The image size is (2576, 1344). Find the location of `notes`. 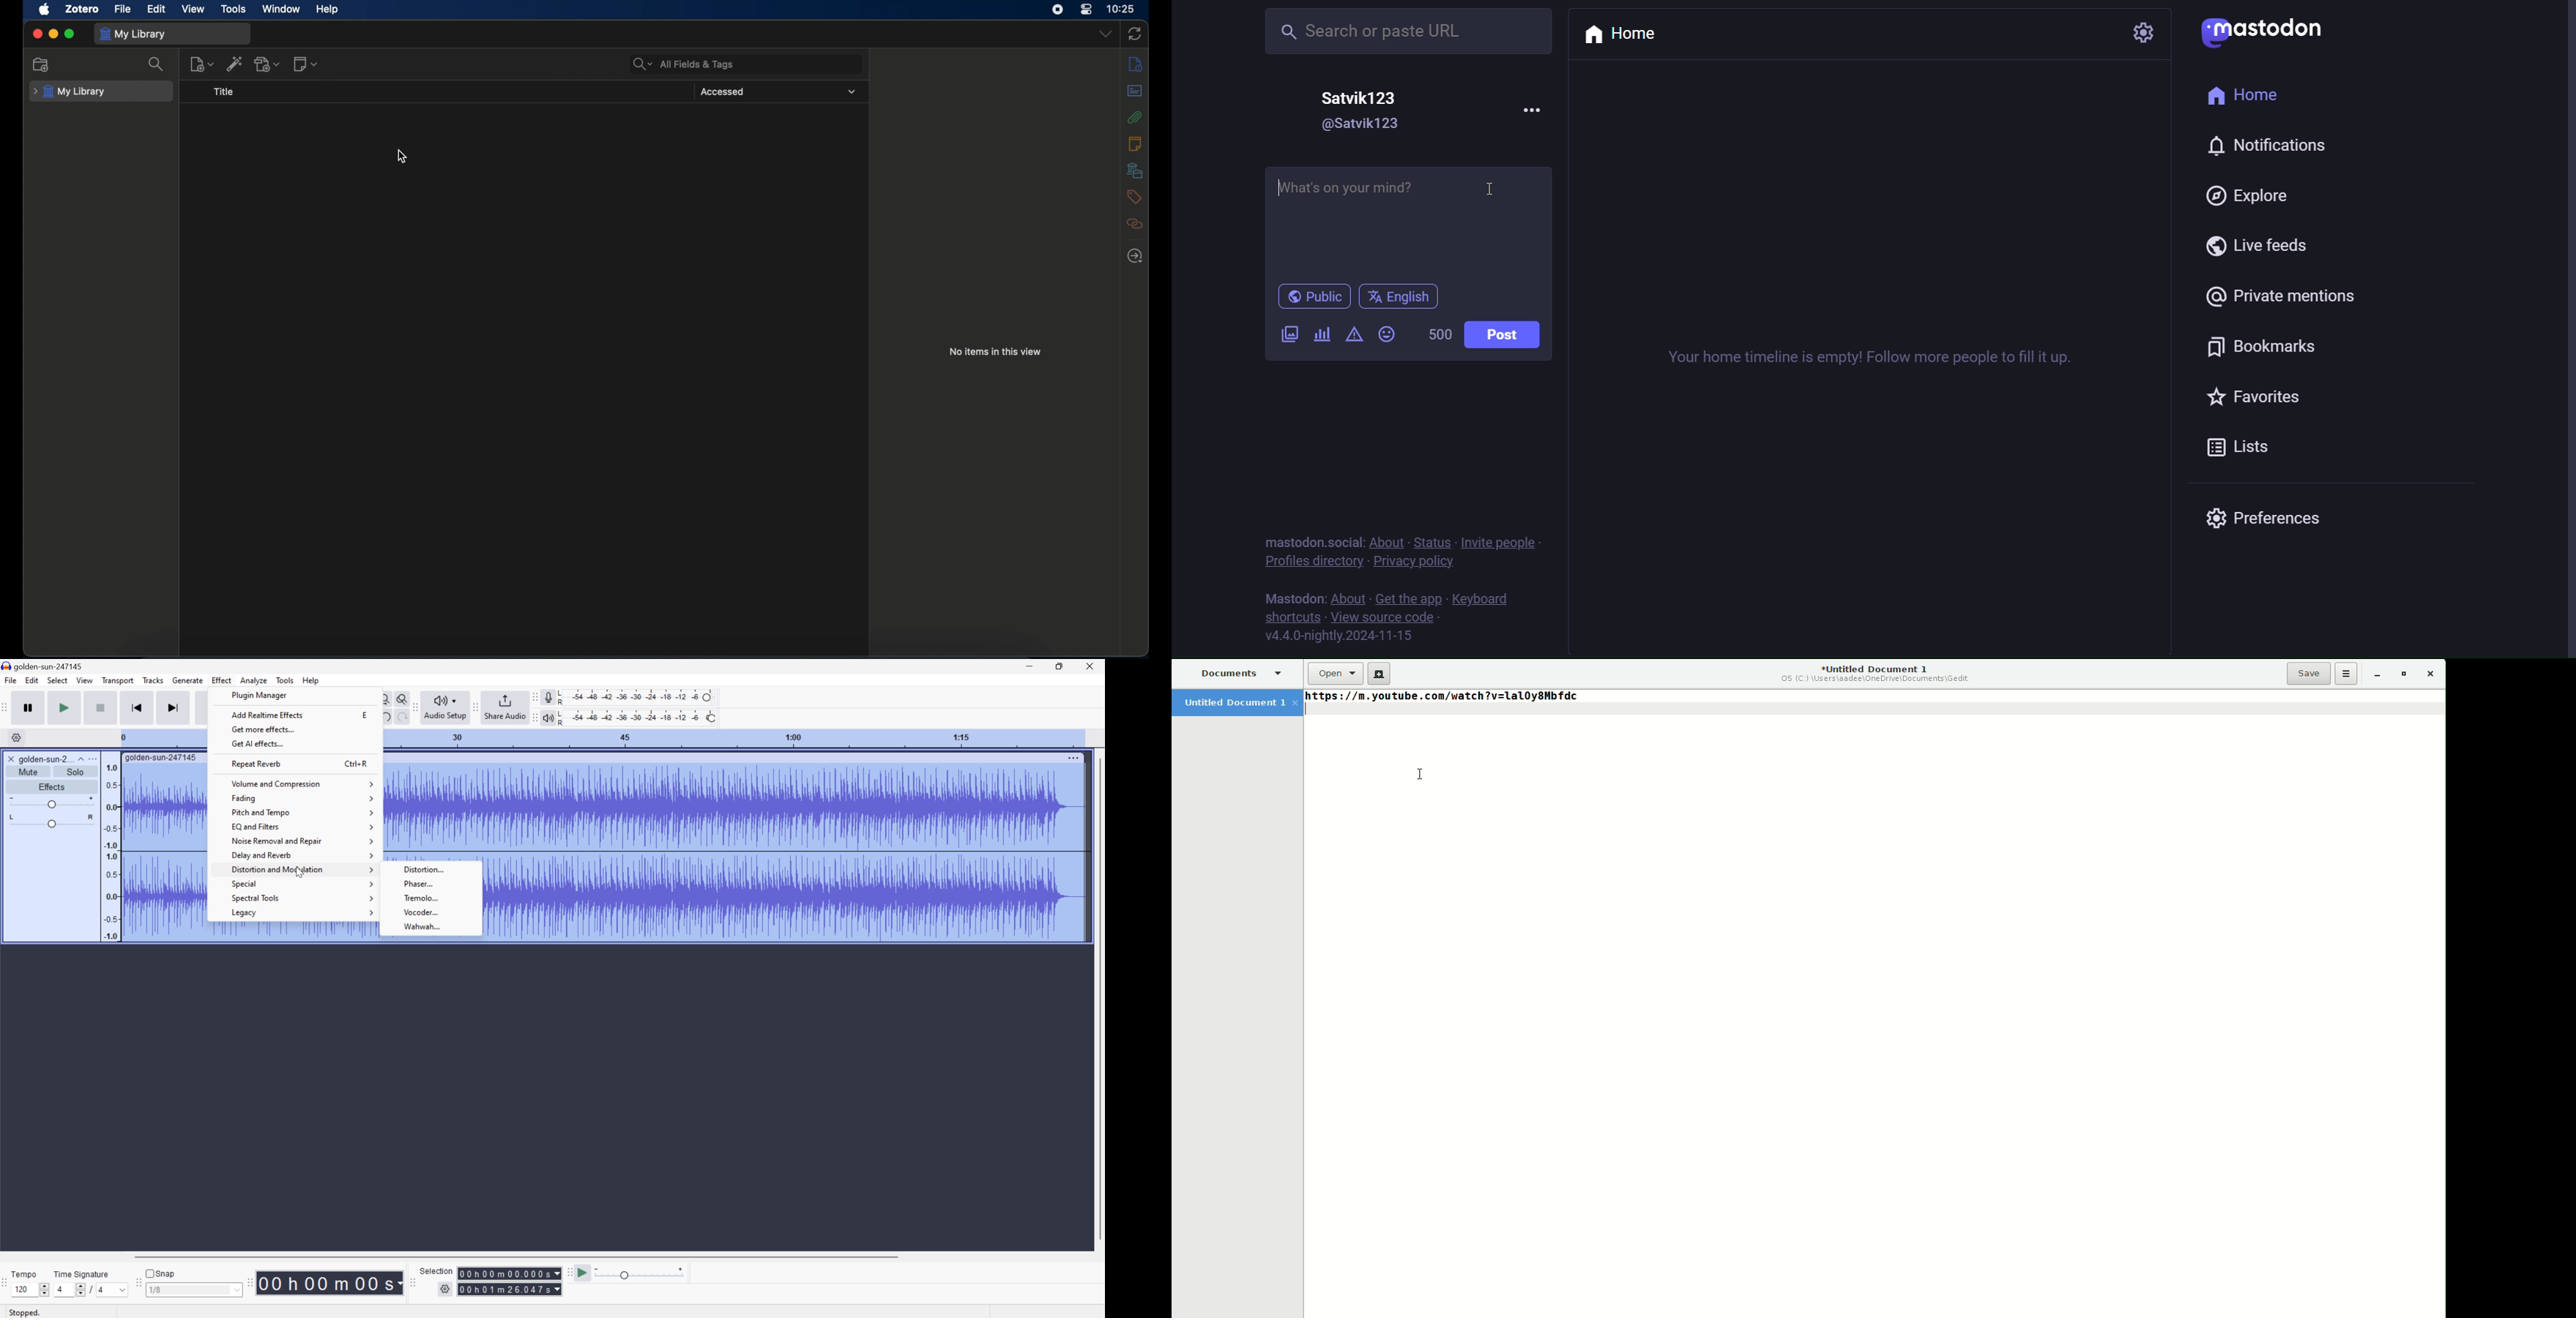

notes is located at coordinates (1136, 63).